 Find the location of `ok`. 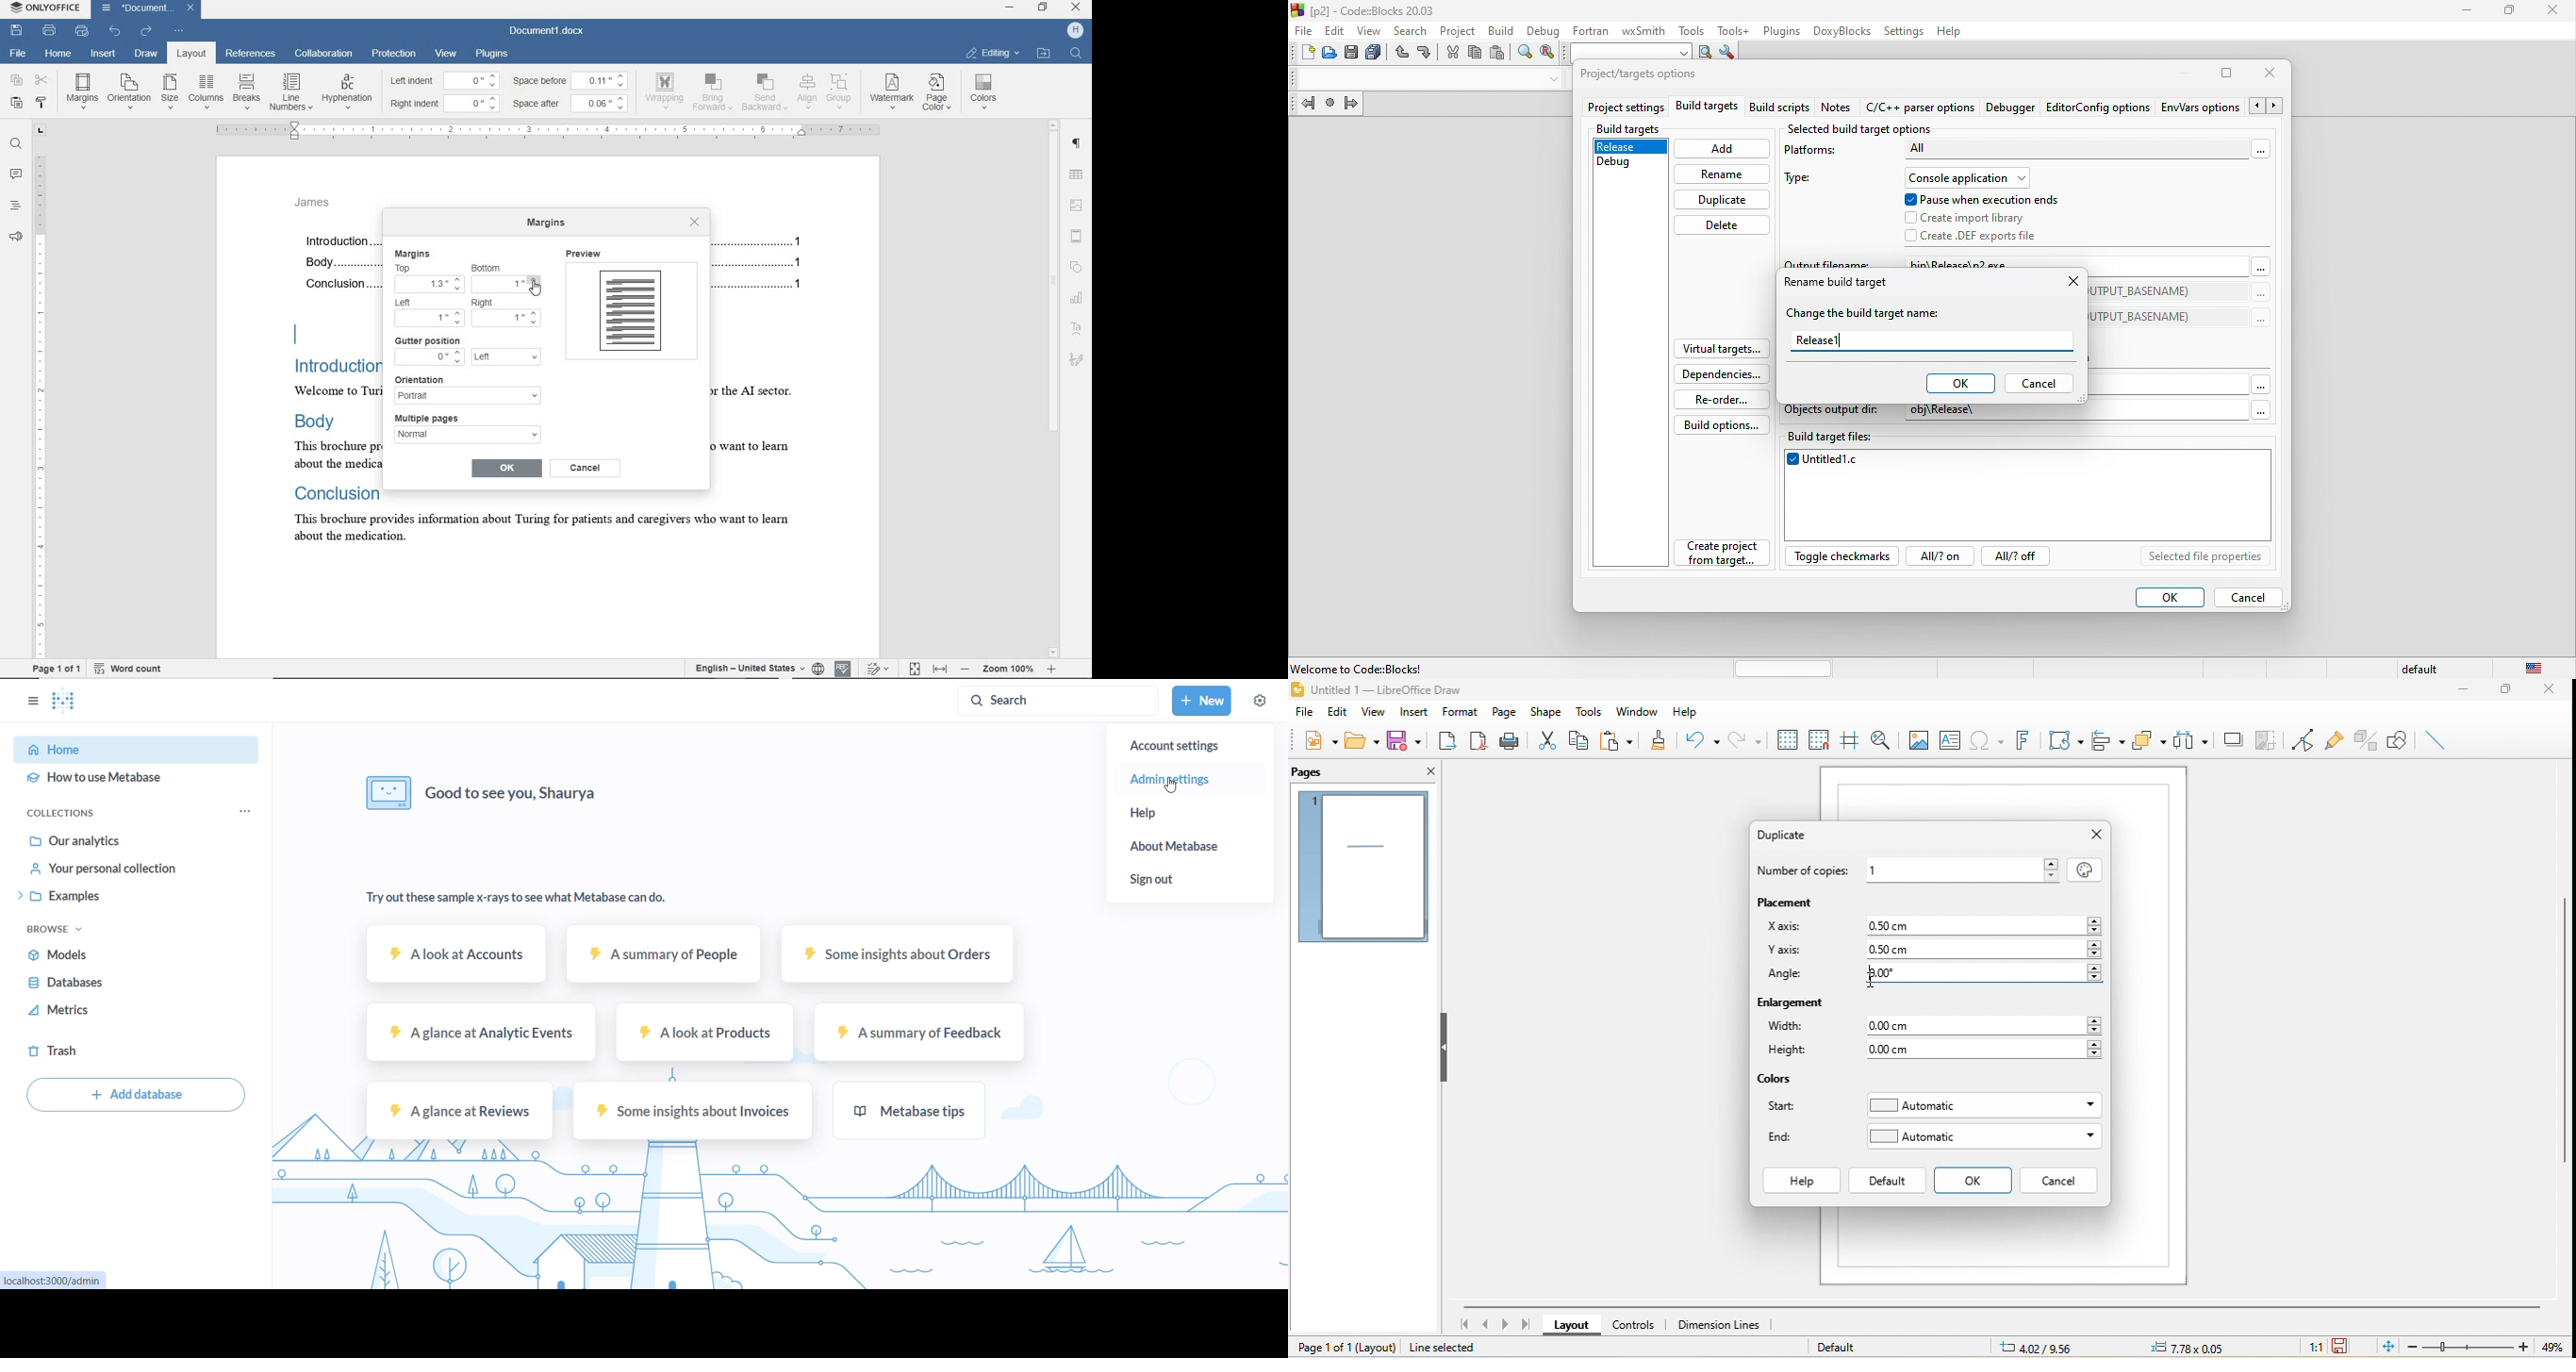

ok is located at coordinates (1974, 1181).